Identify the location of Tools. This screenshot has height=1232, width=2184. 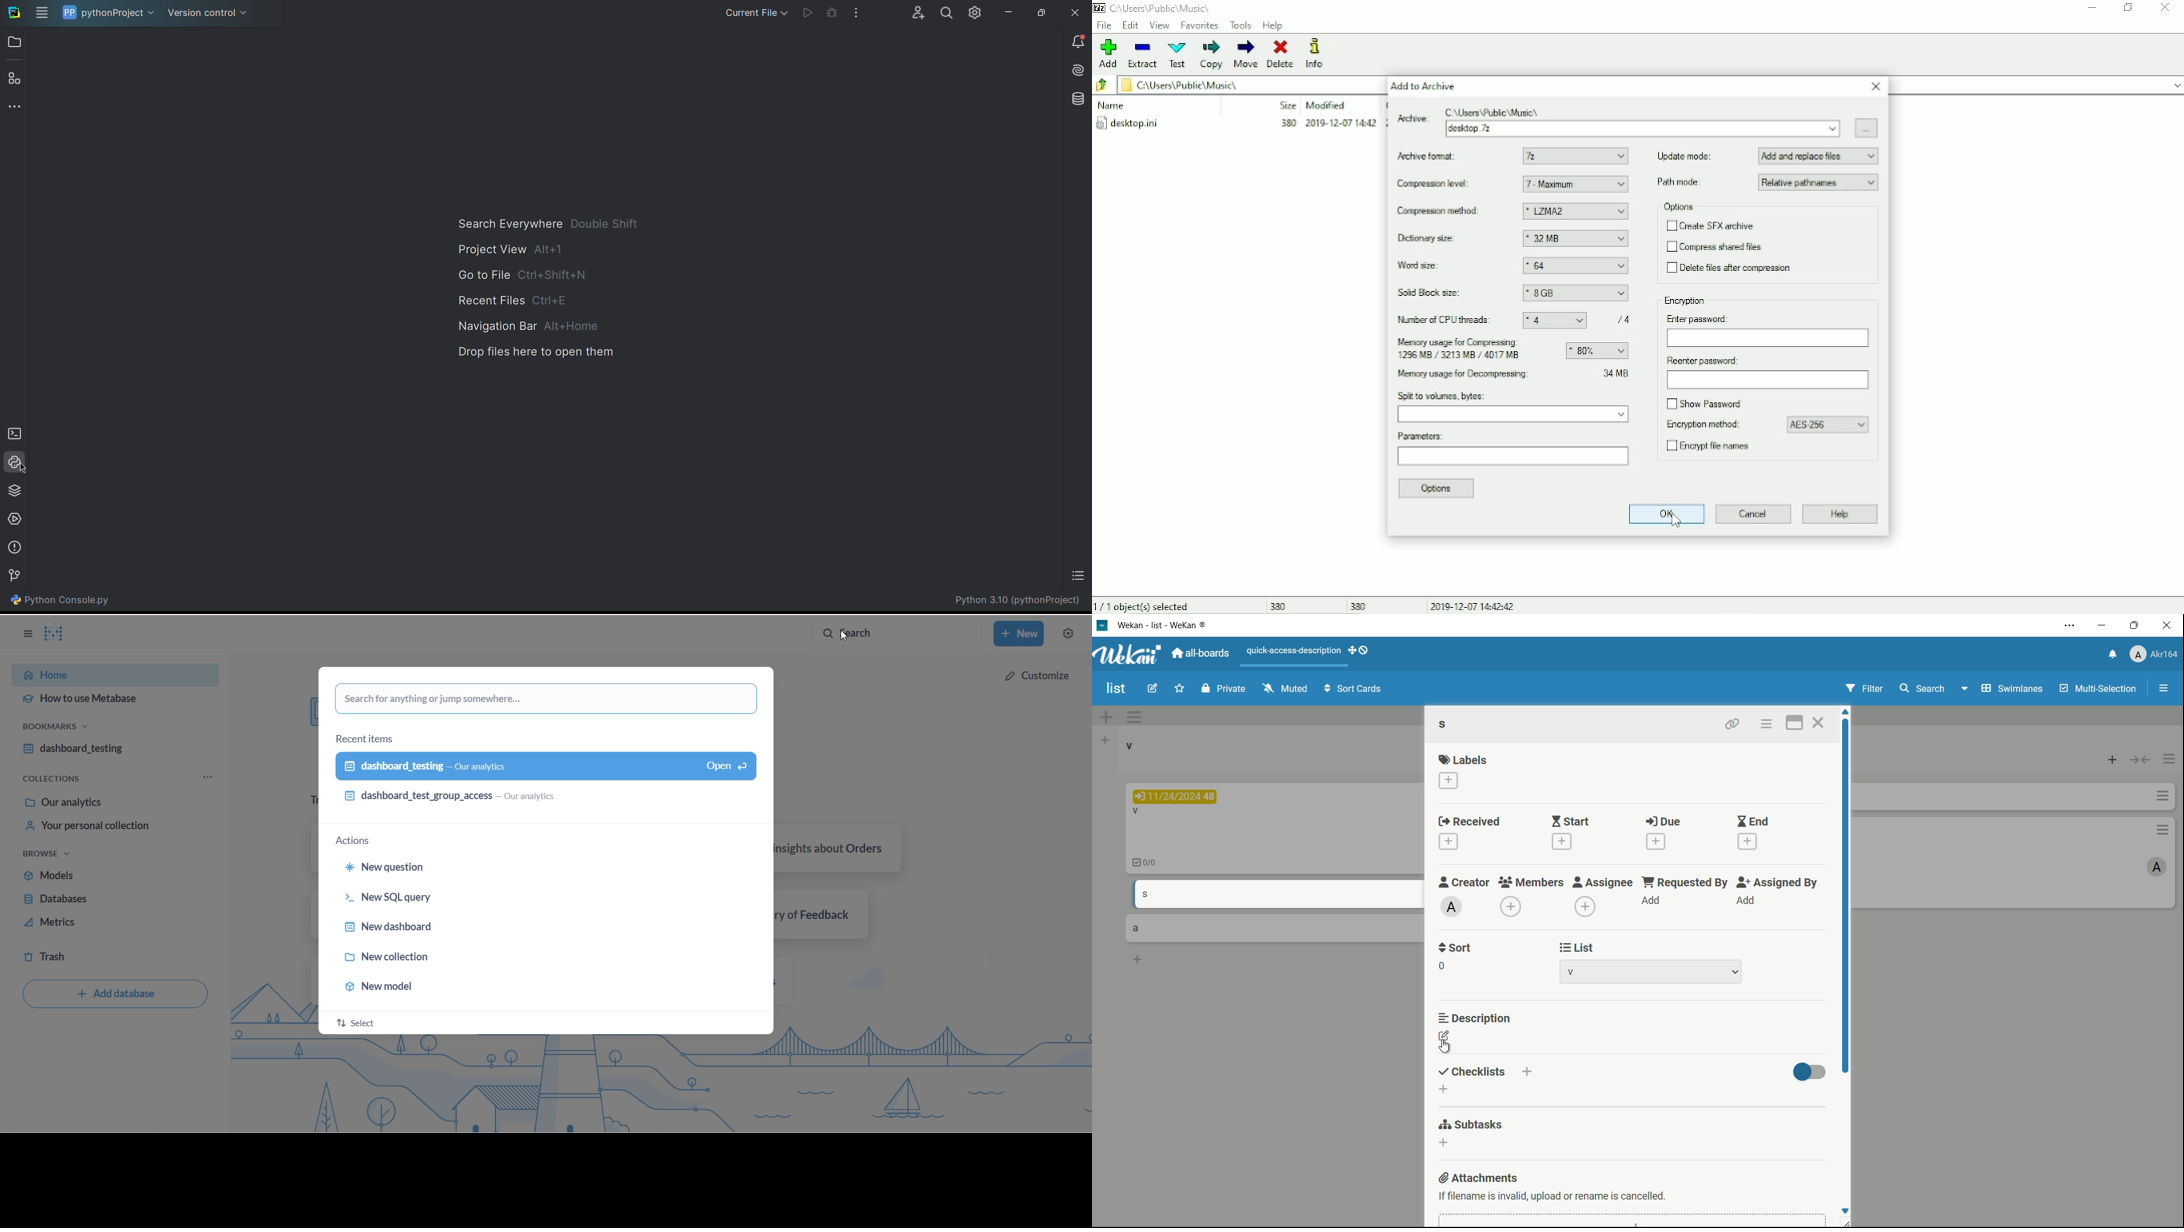
(1241, 26).